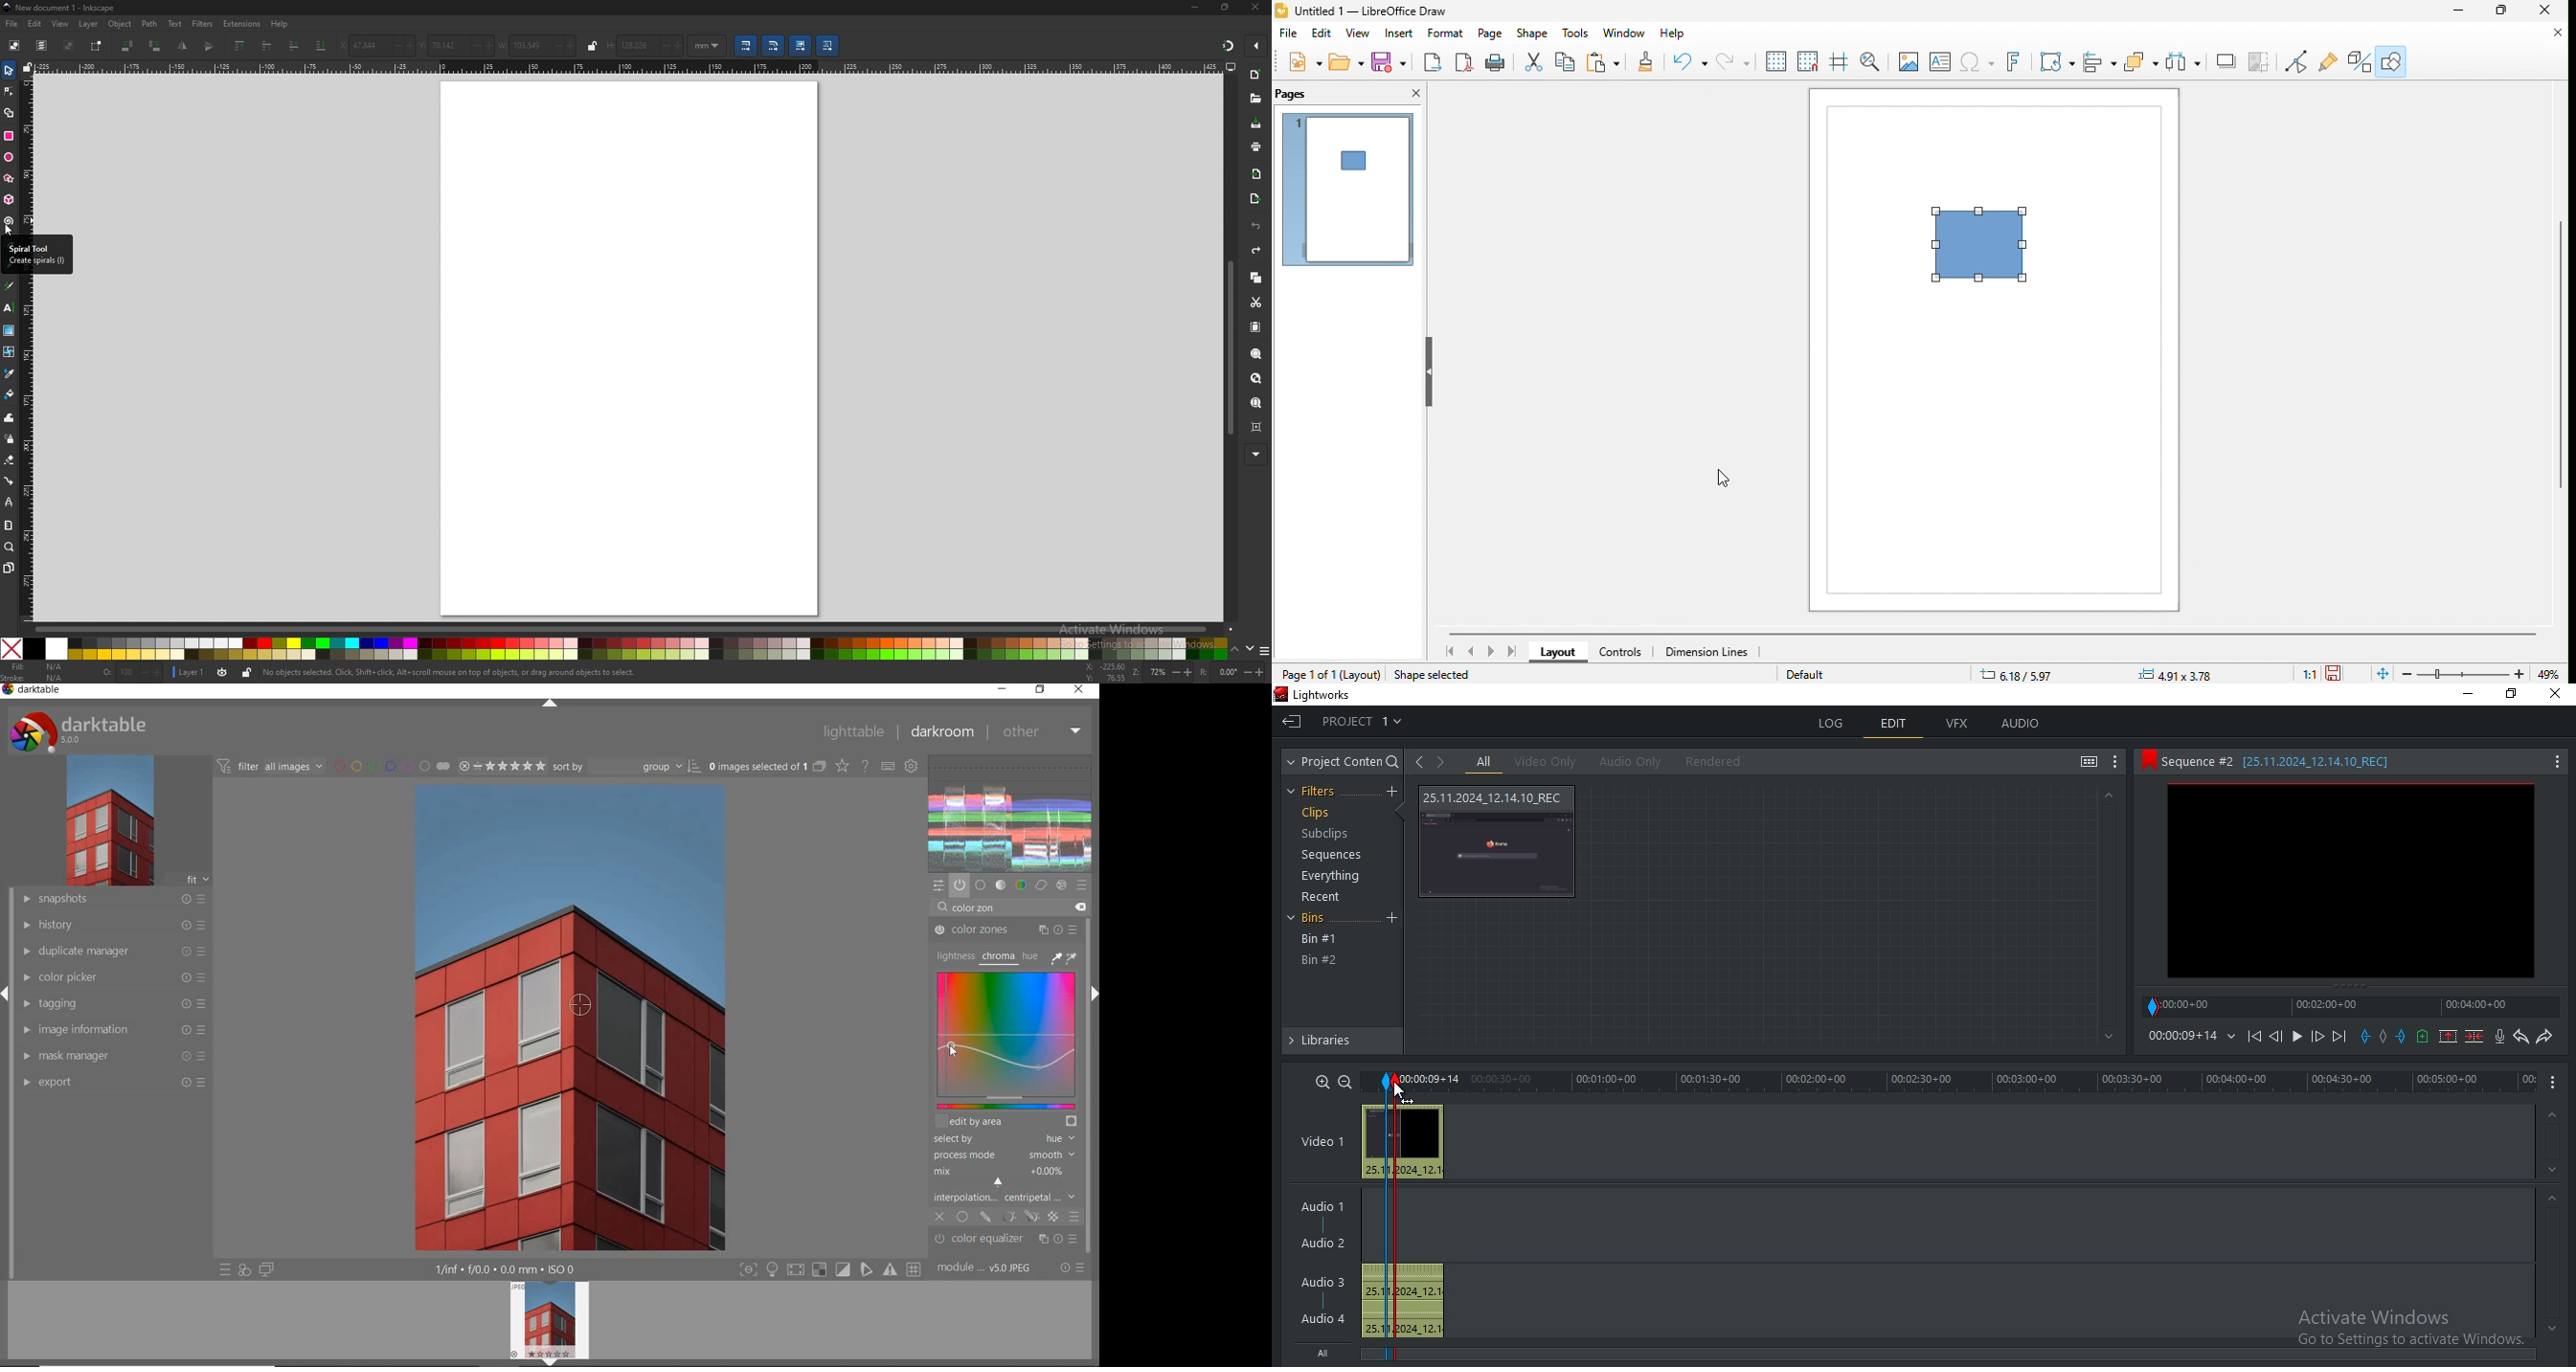 This screenshot has height=1372, width=2576. What do you see at coordinates (2391, 60) in the screenshot?
I see `show draw function` at bounding box center [2391, 60].